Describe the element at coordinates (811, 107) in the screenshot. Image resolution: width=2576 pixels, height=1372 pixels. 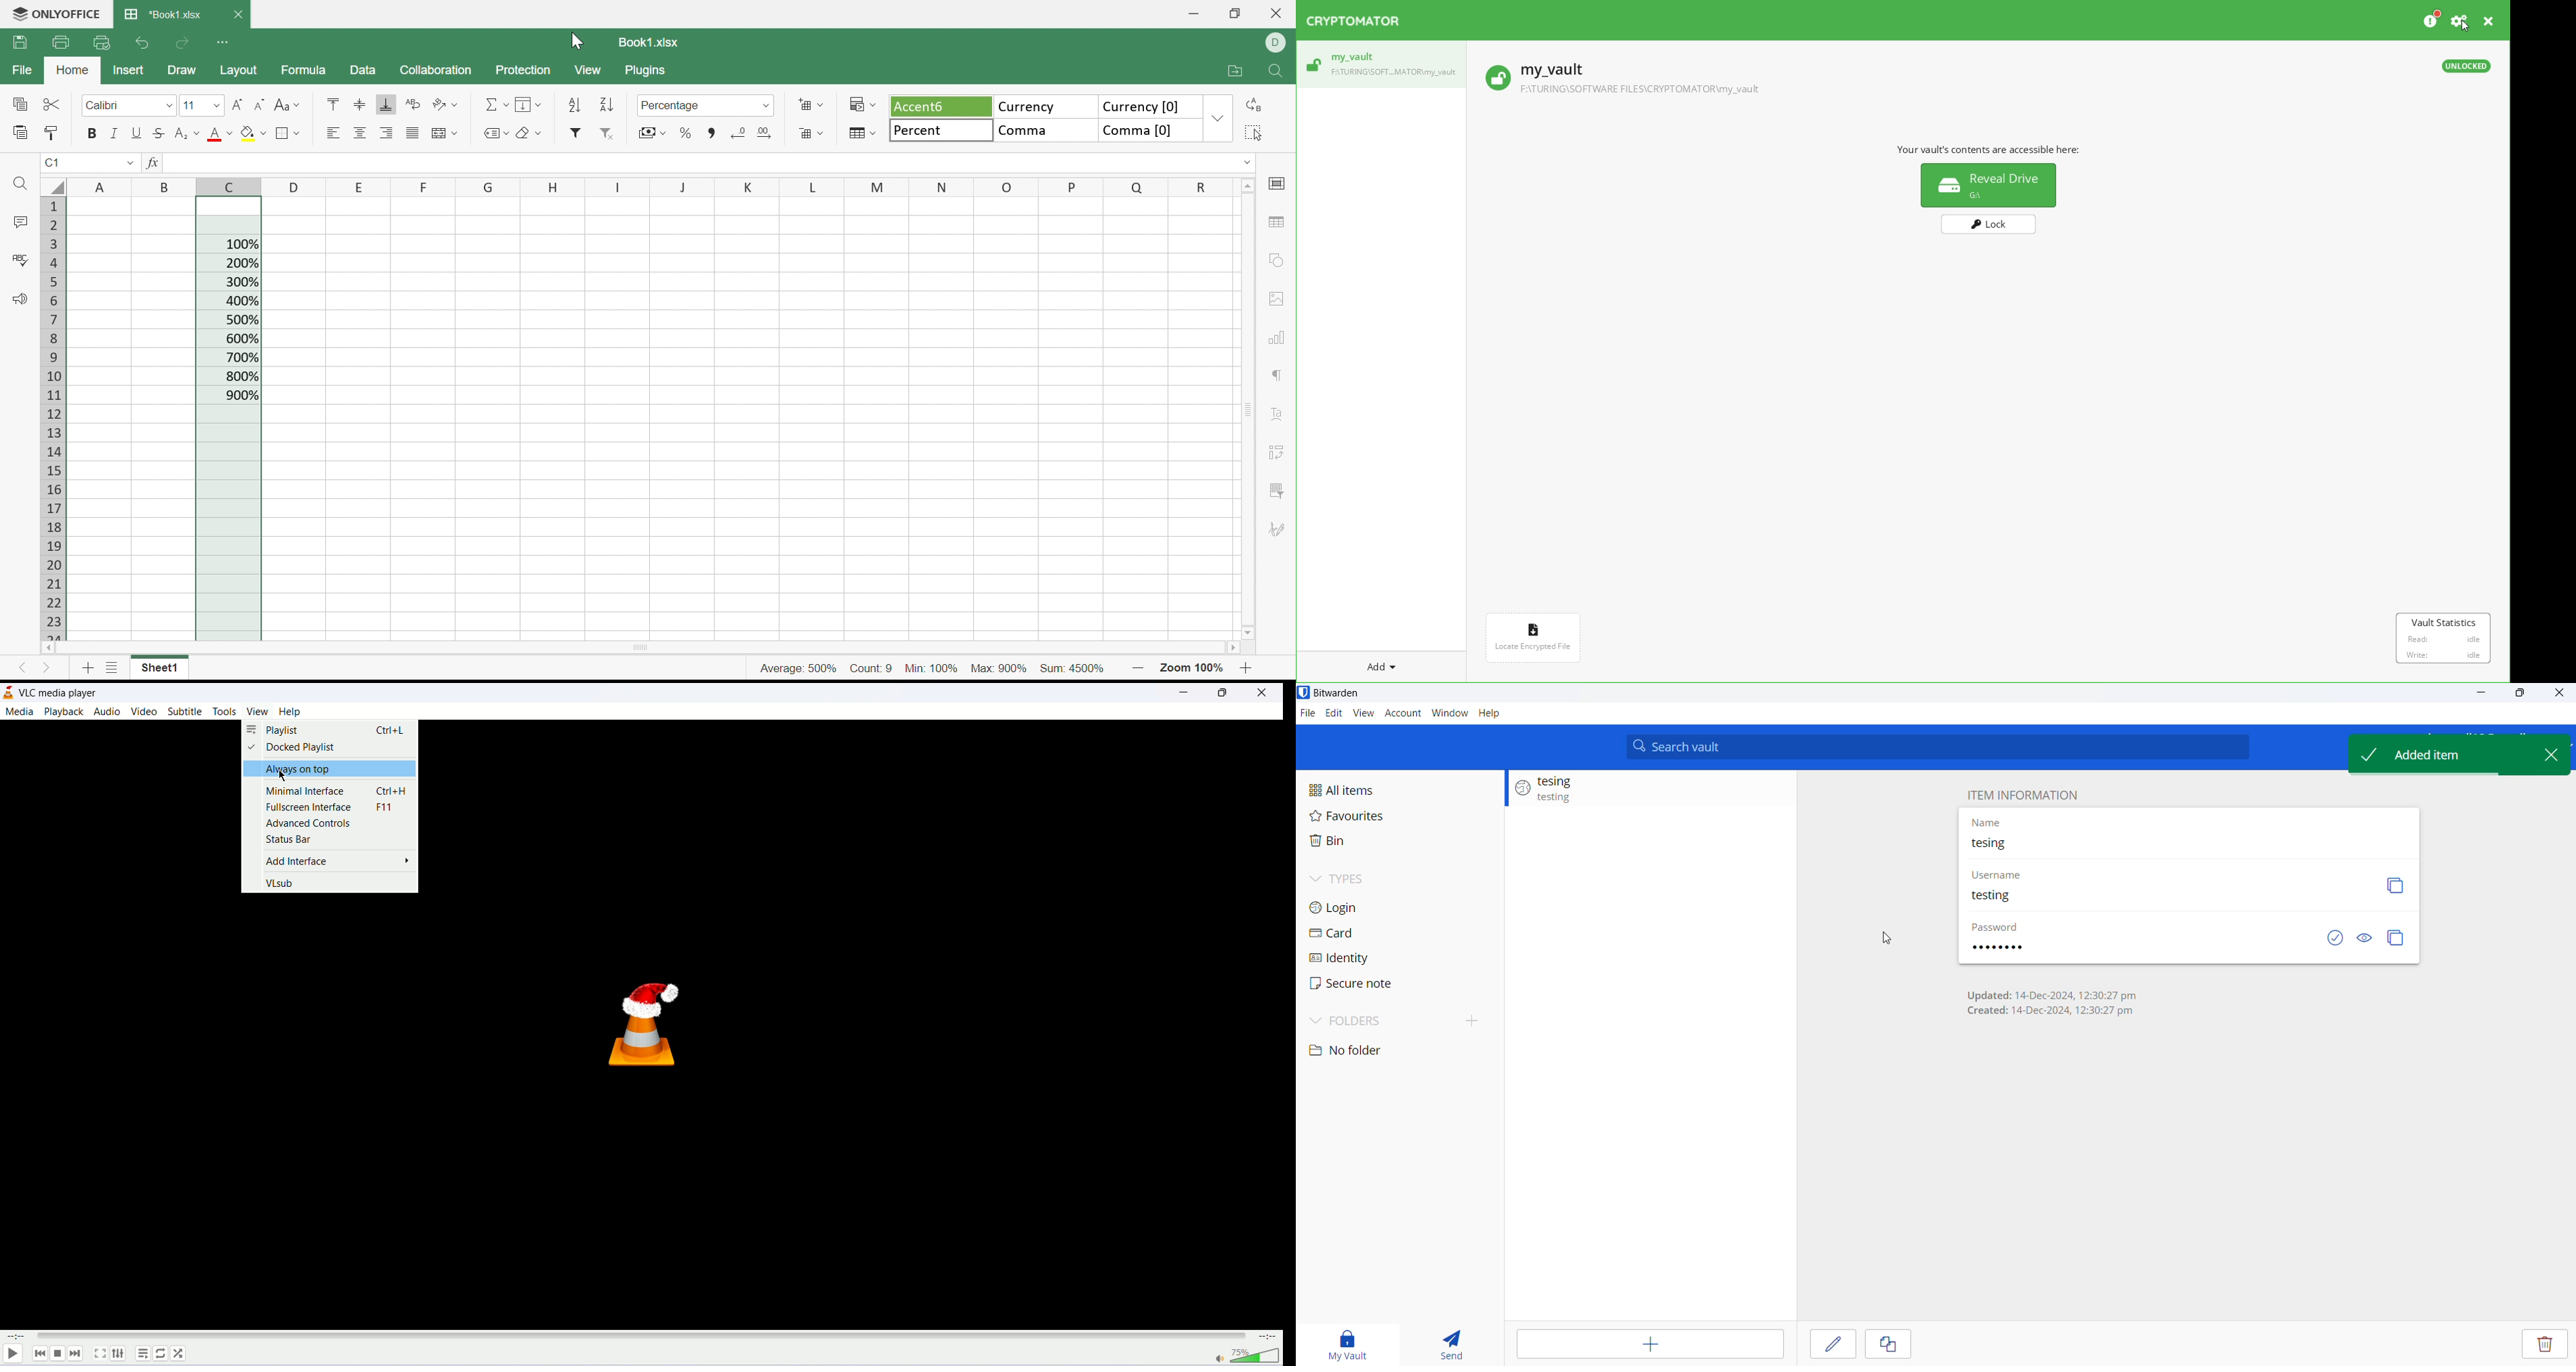
I see `Insert cells` at that location.